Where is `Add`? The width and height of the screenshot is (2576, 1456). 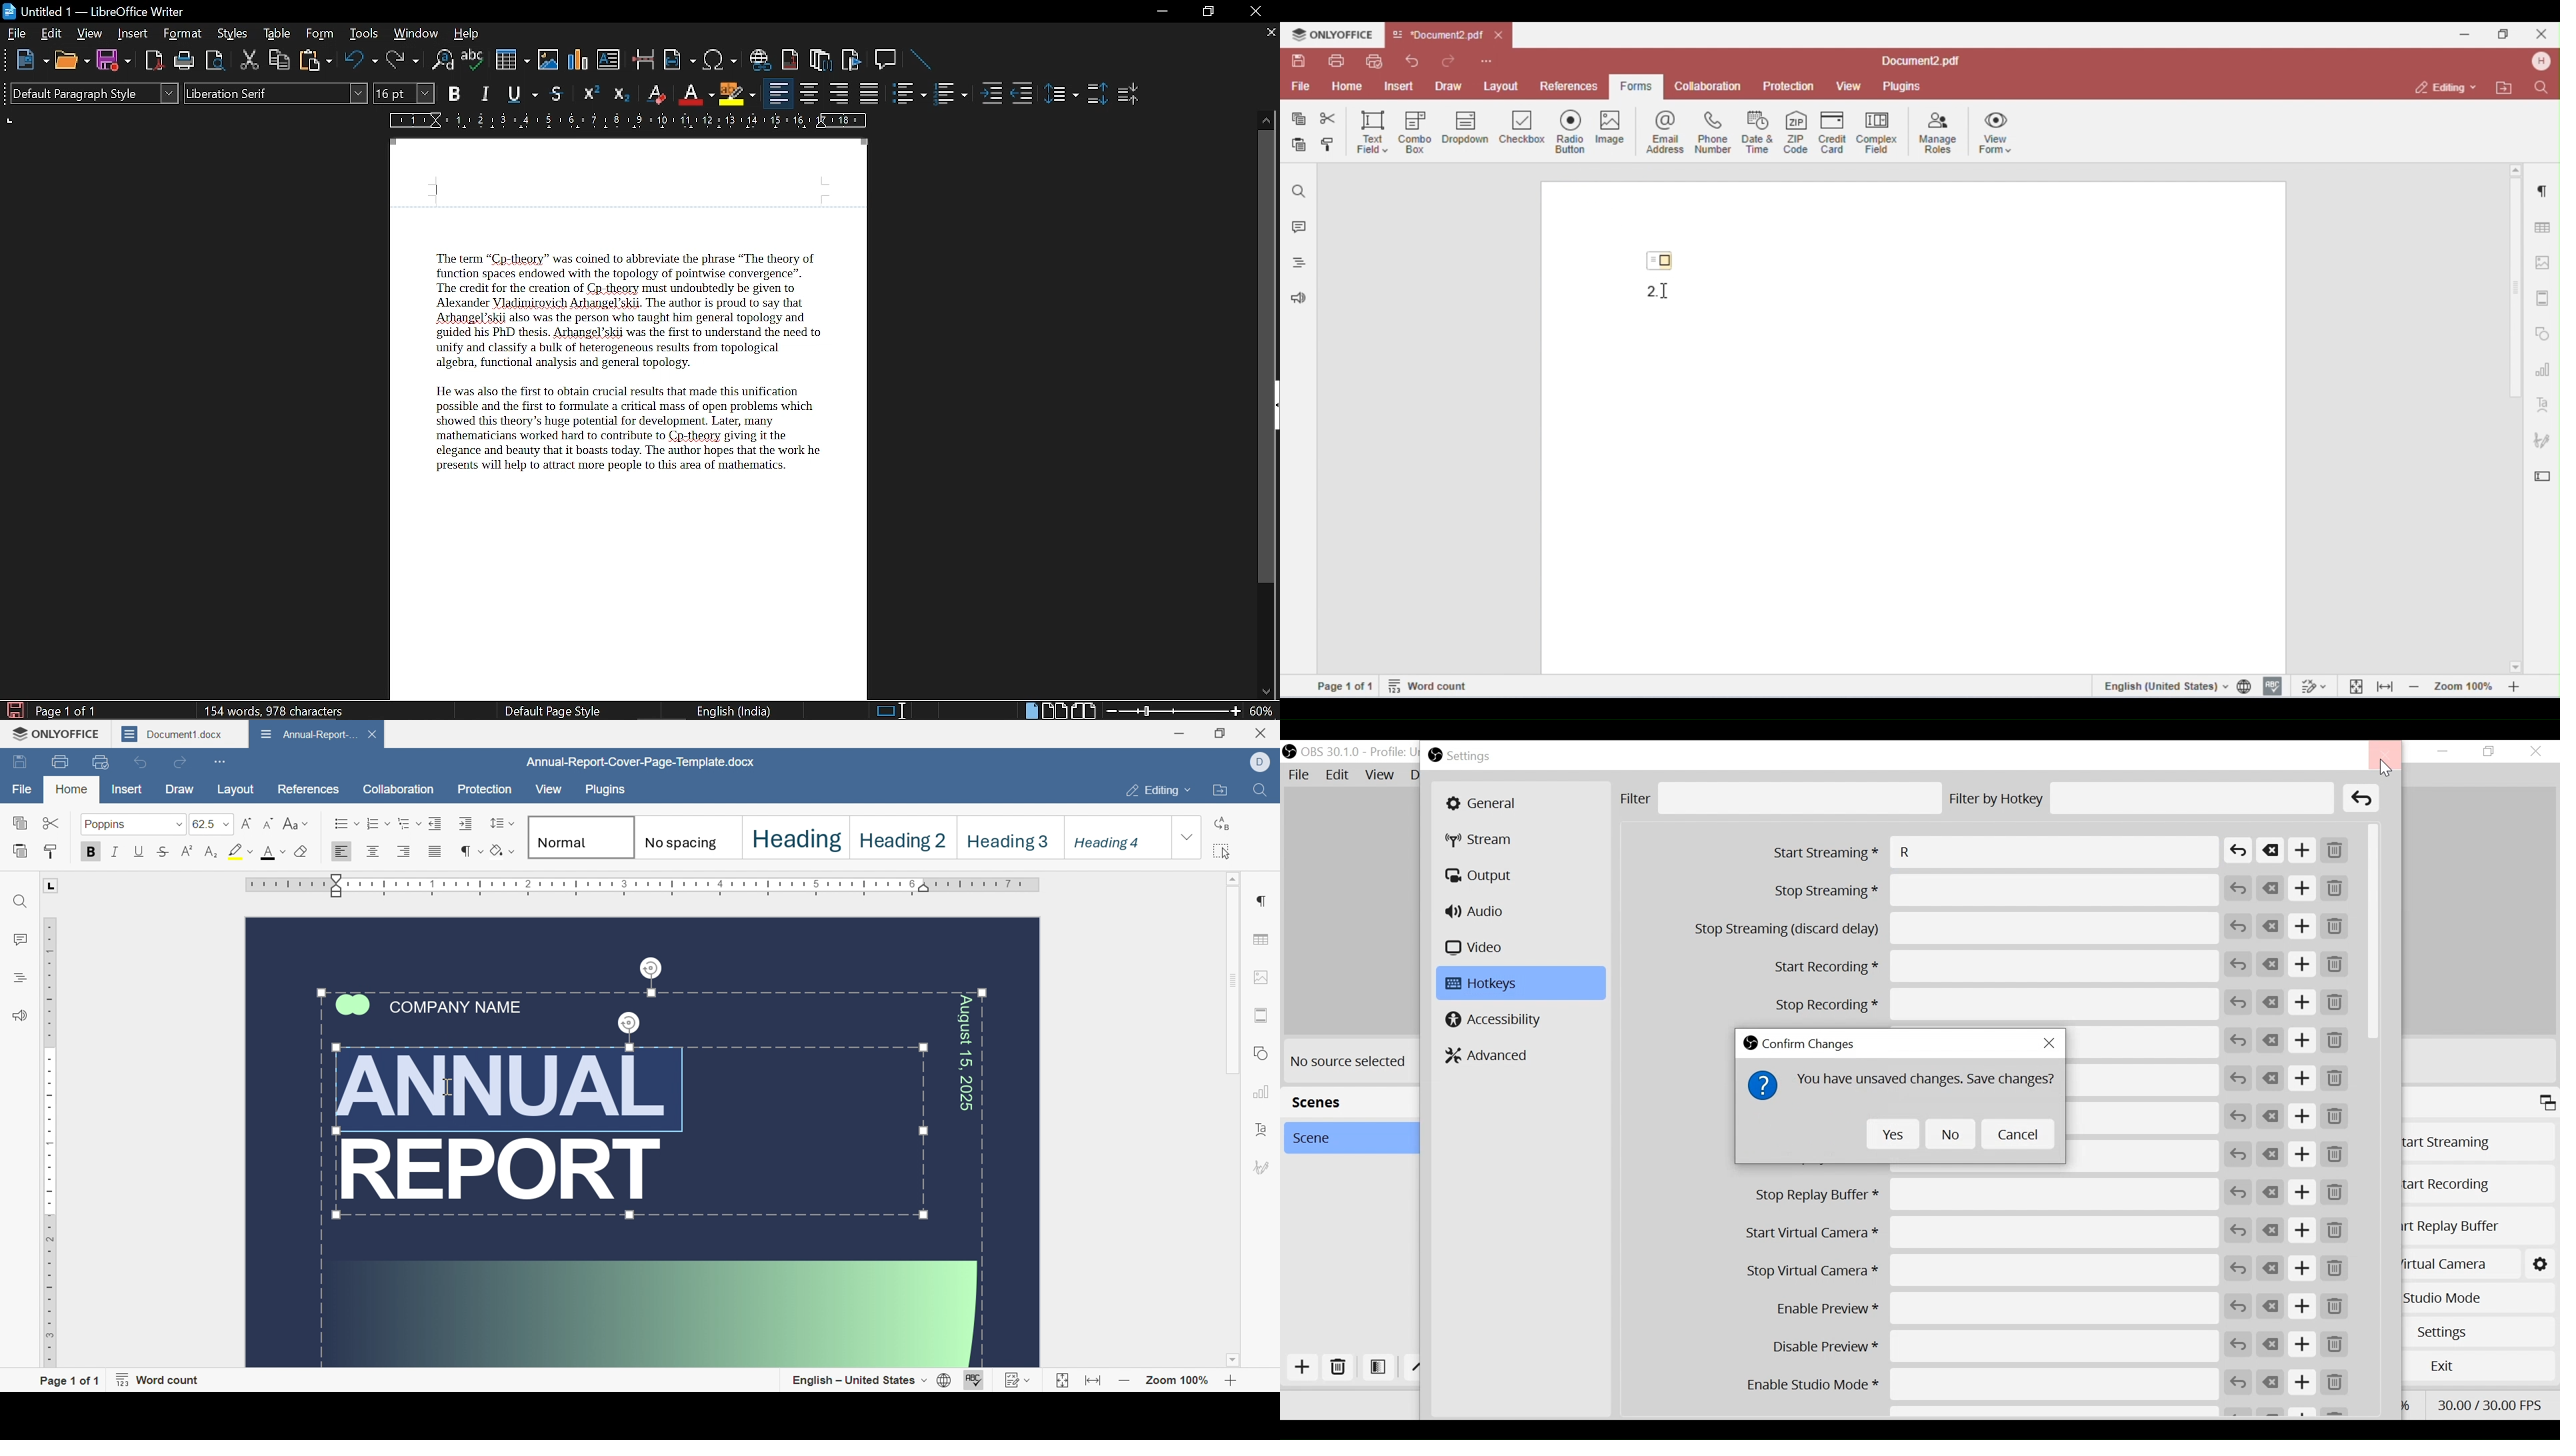 Add is located at coordinates (2303, 1118).